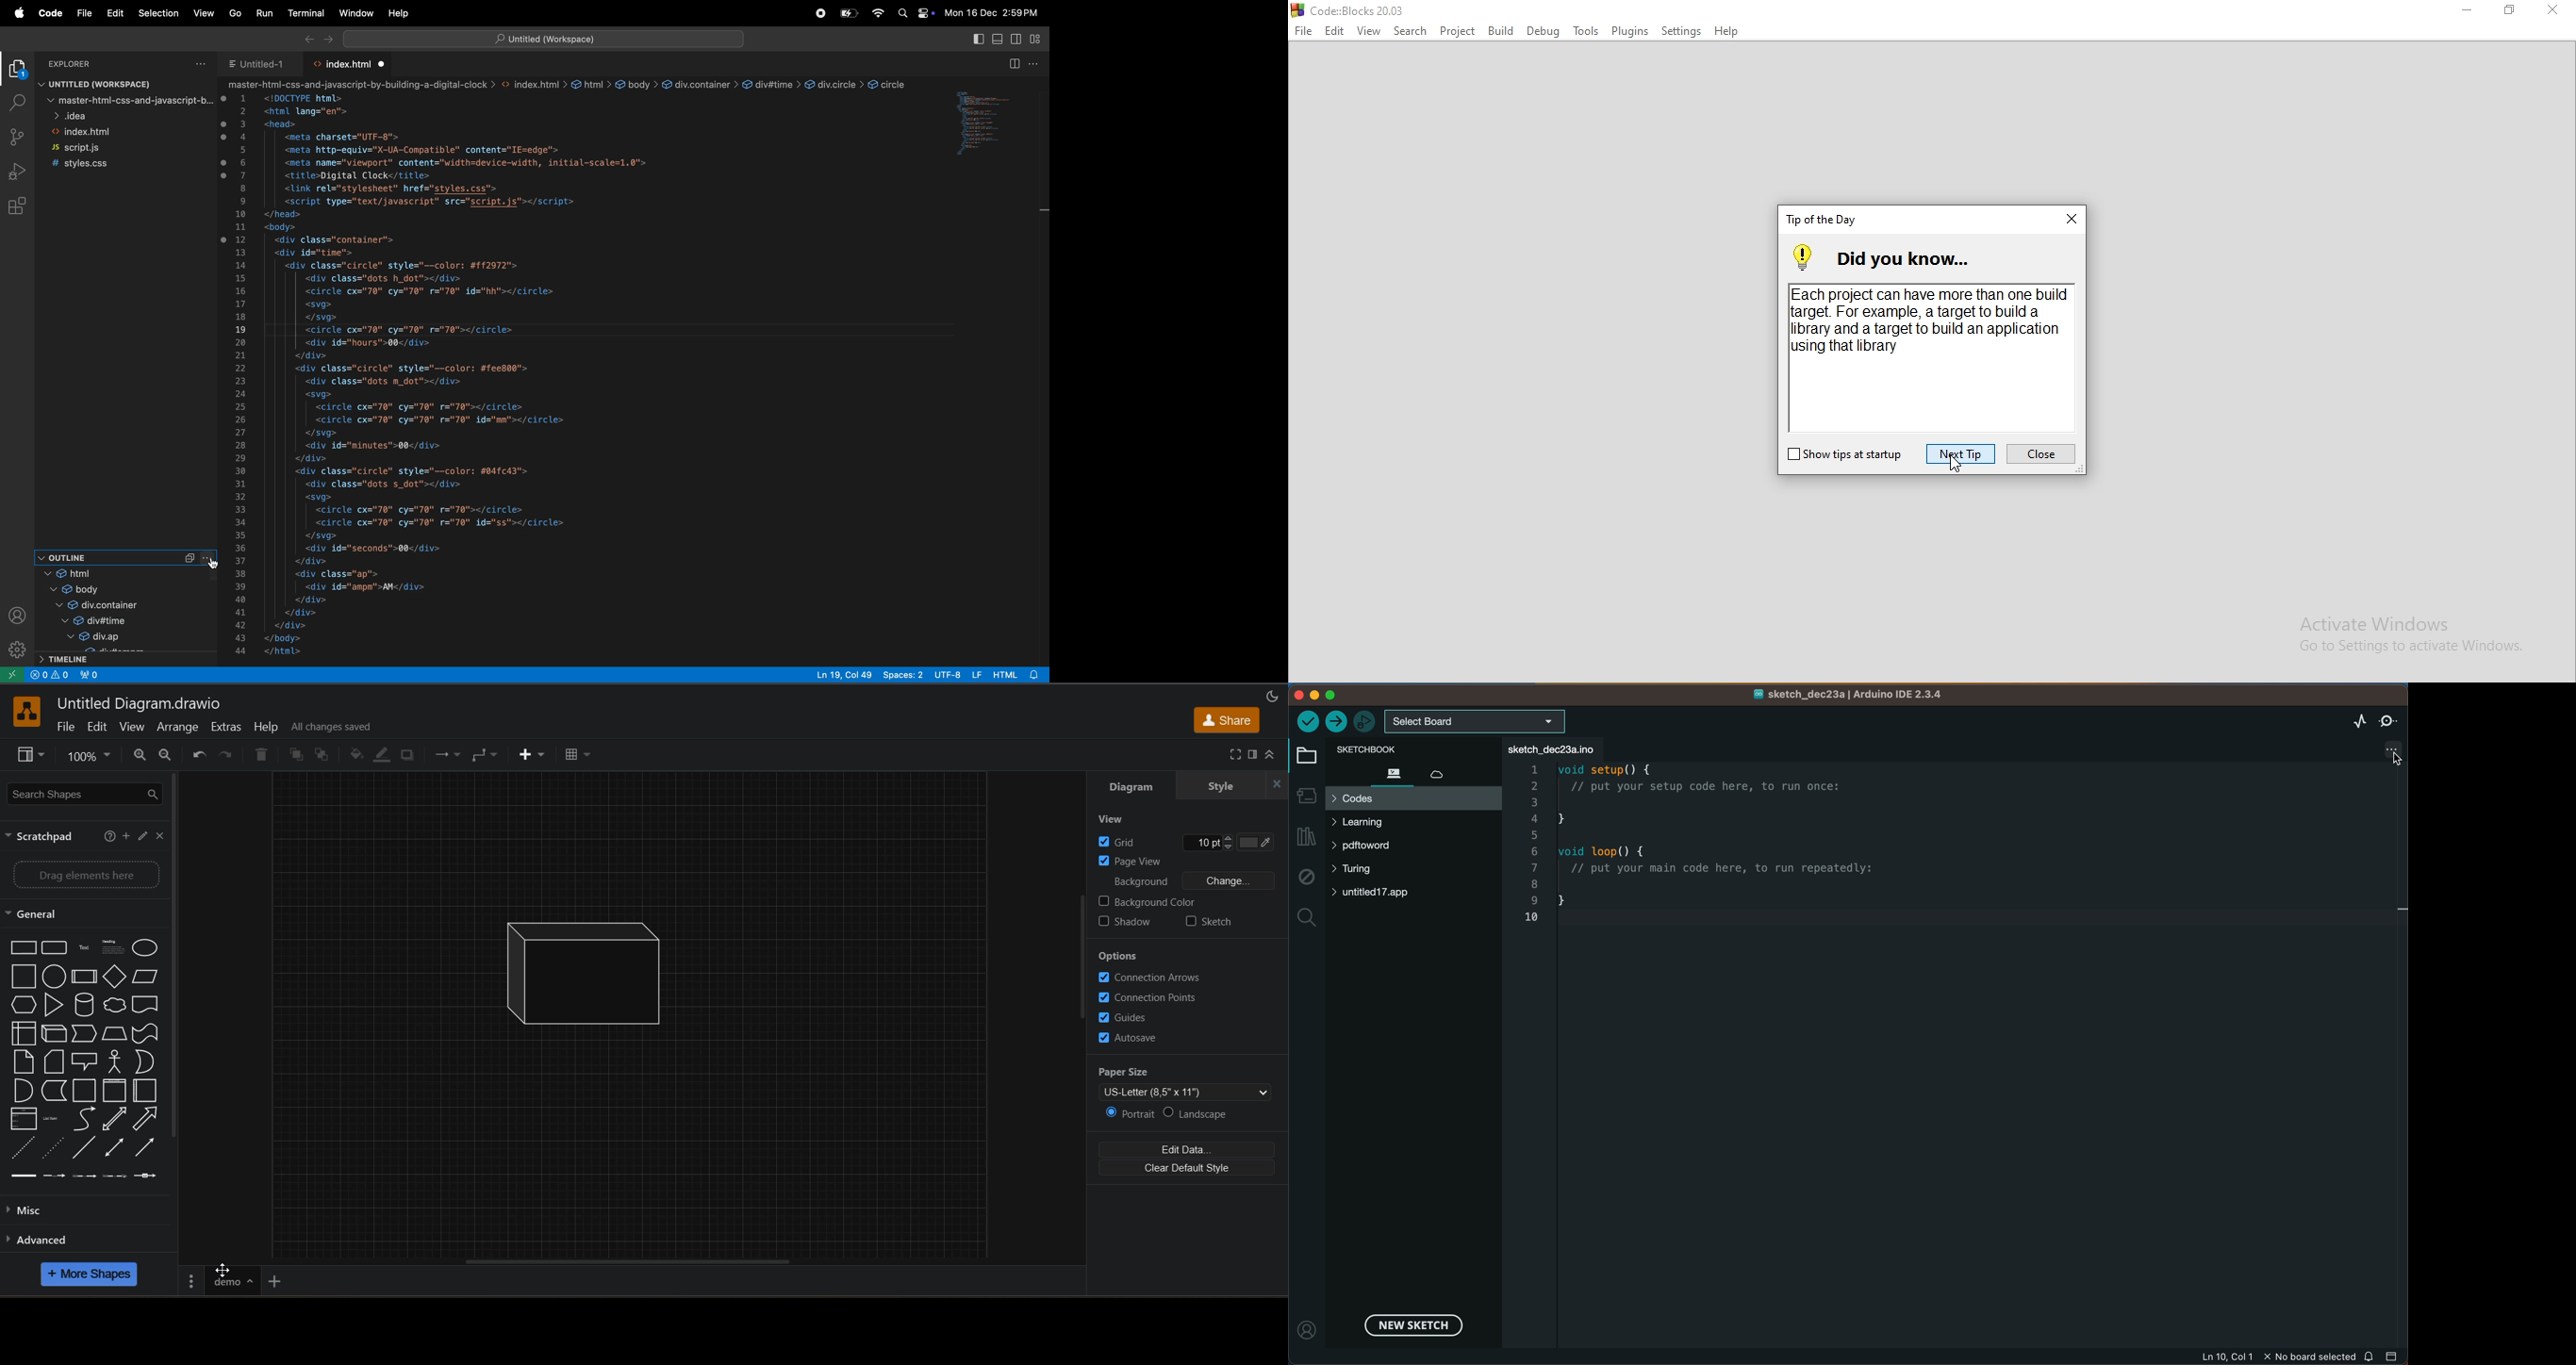 The image size is (2576, 1372). I want to click on extras, so click(225, 727).